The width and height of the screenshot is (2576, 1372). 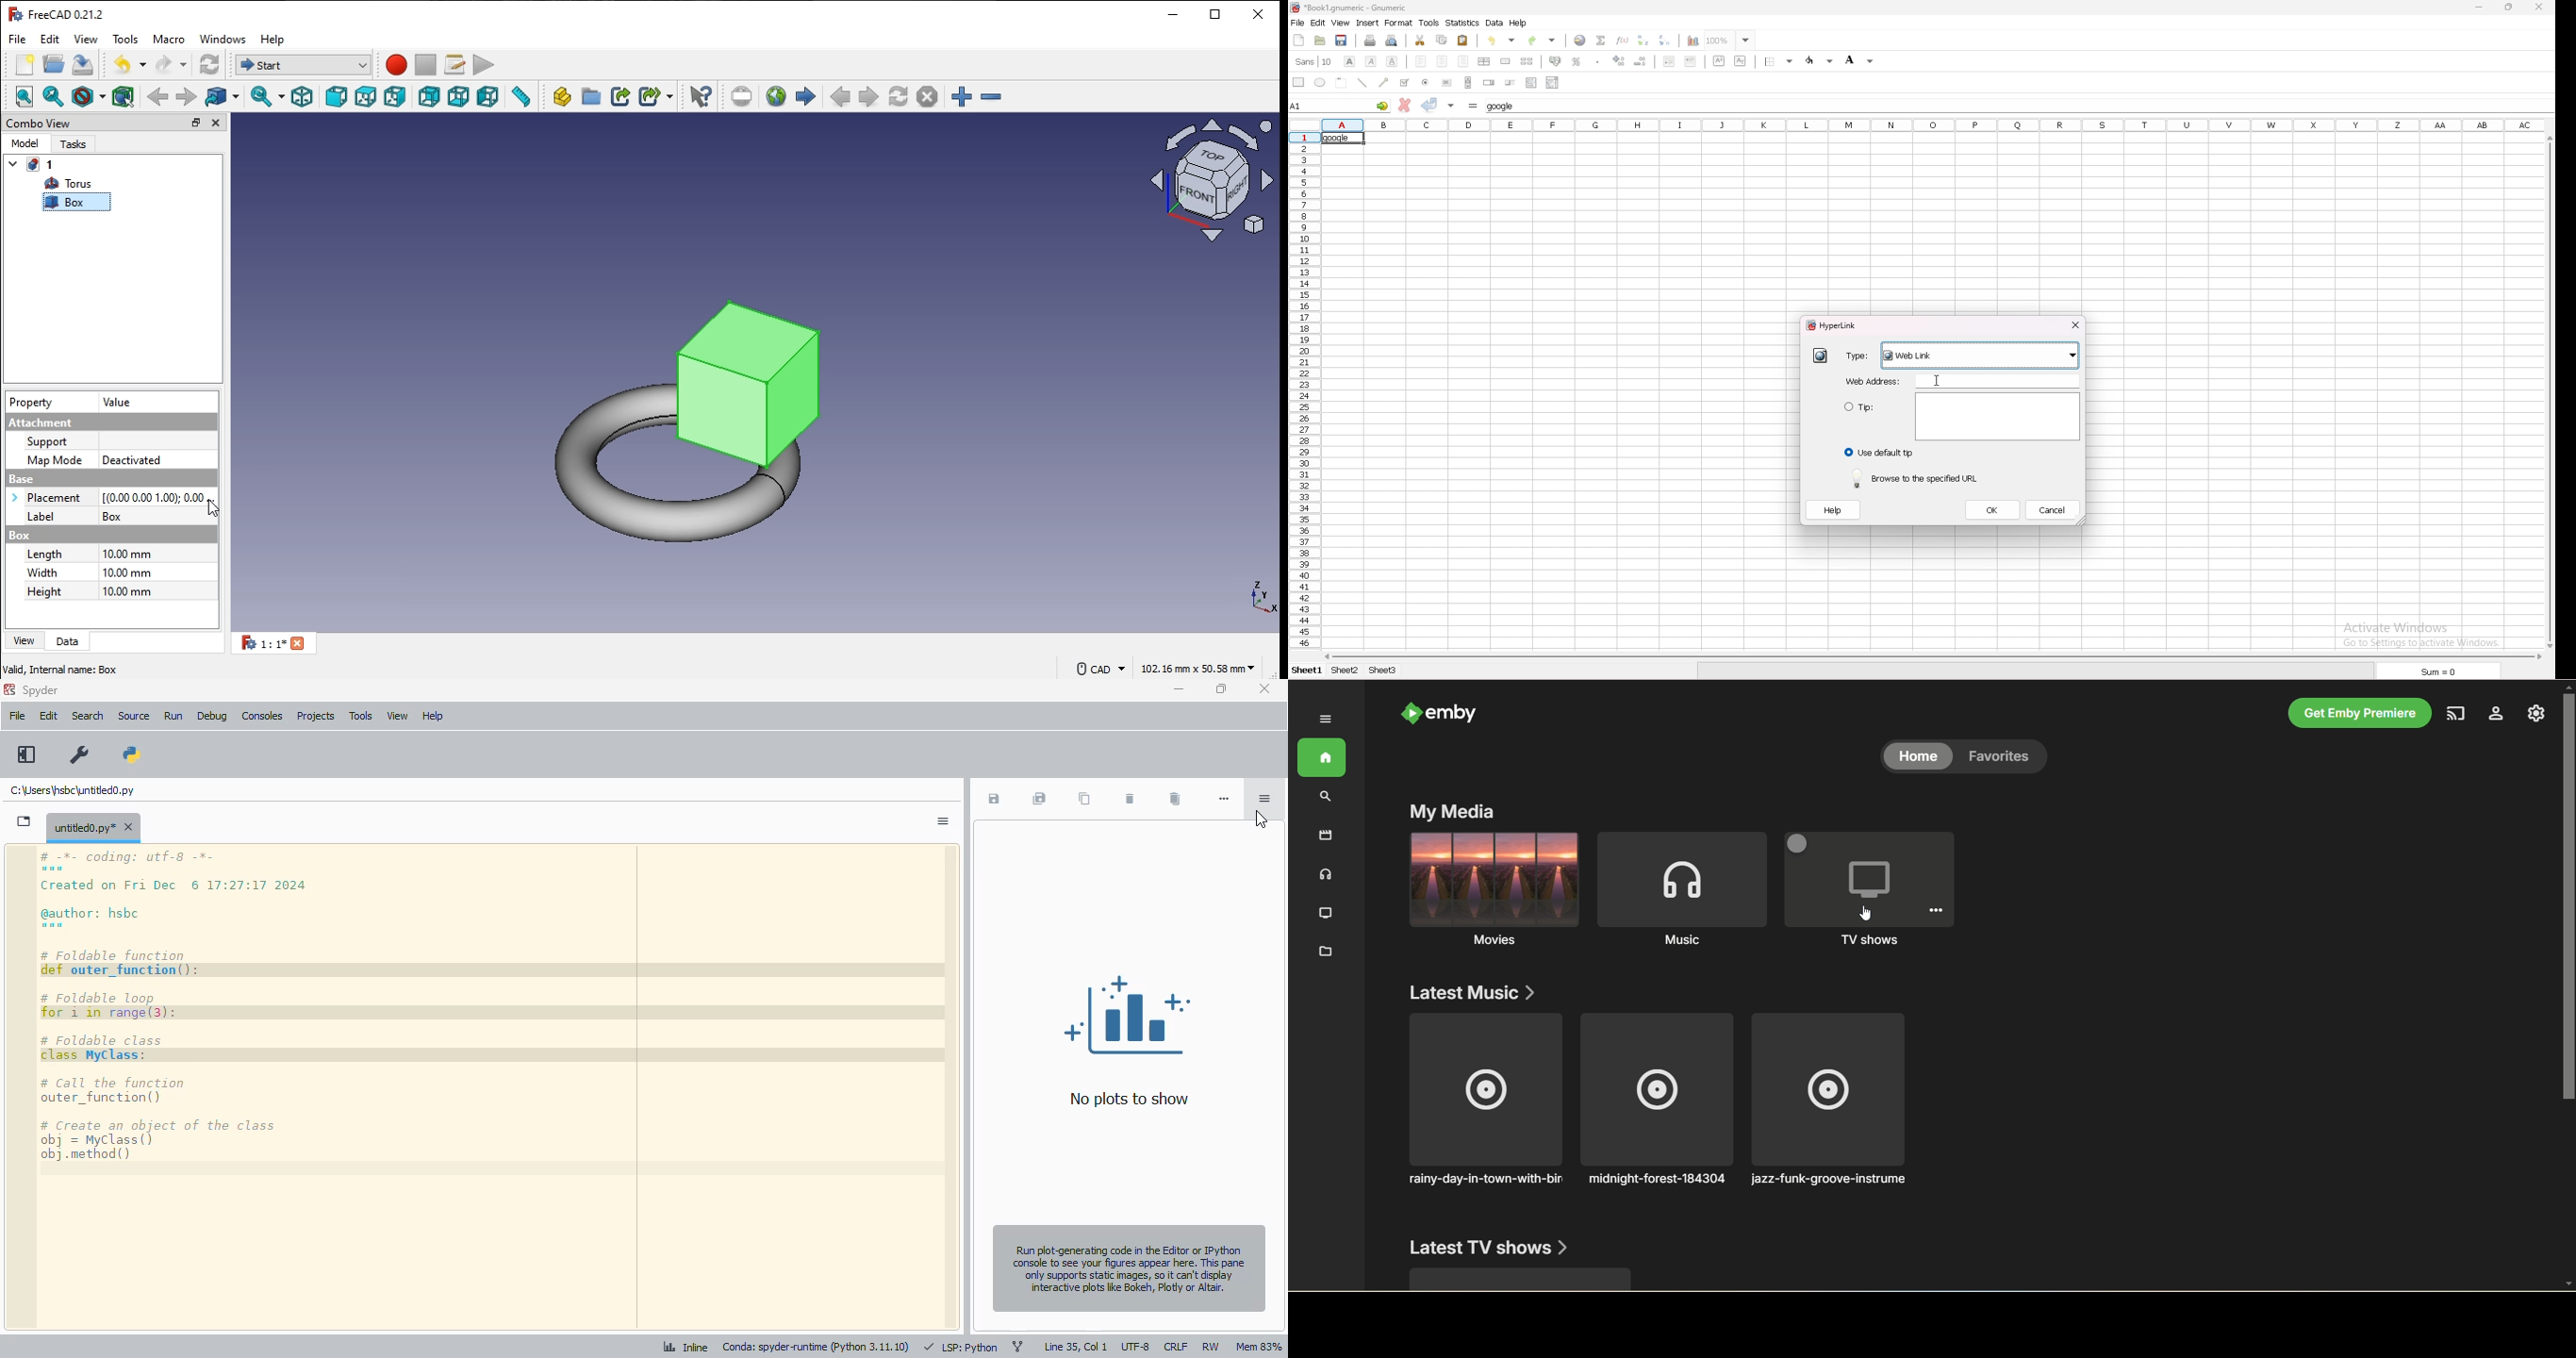 What do you see at coordinates (88, 716) in the screenshot?
I see `search` at bounding box center [88, 716].